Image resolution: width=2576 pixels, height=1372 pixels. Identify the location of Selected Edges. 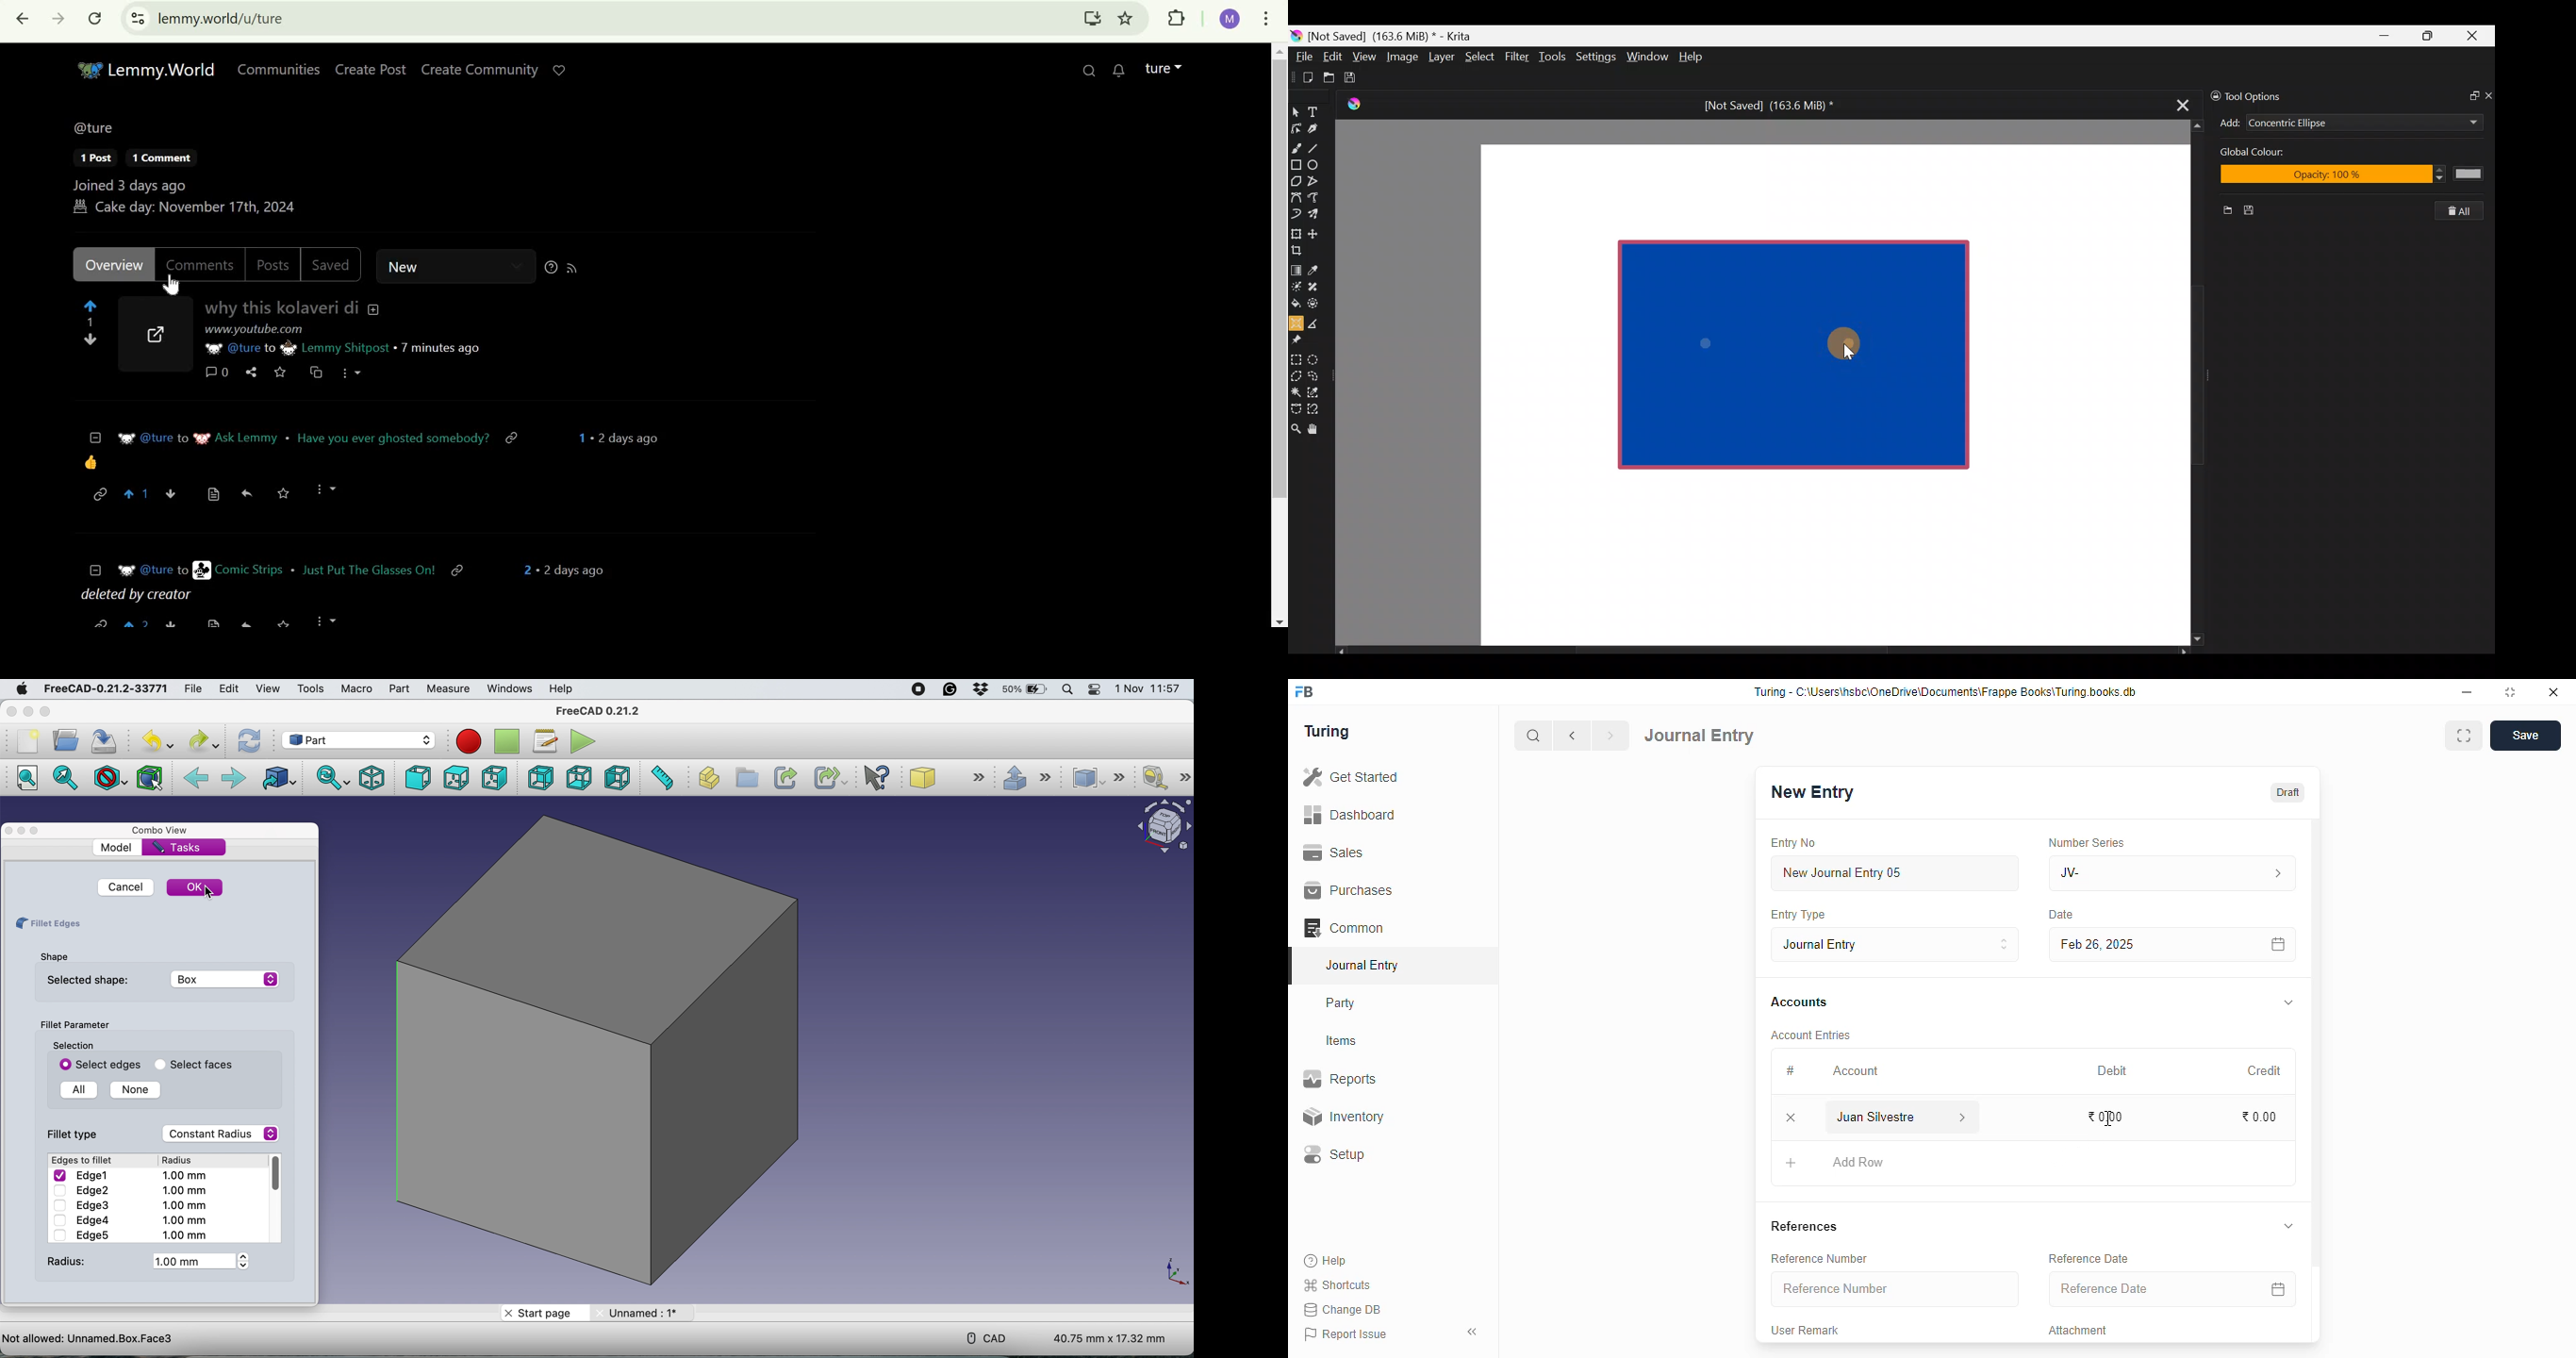
(96, 1064).